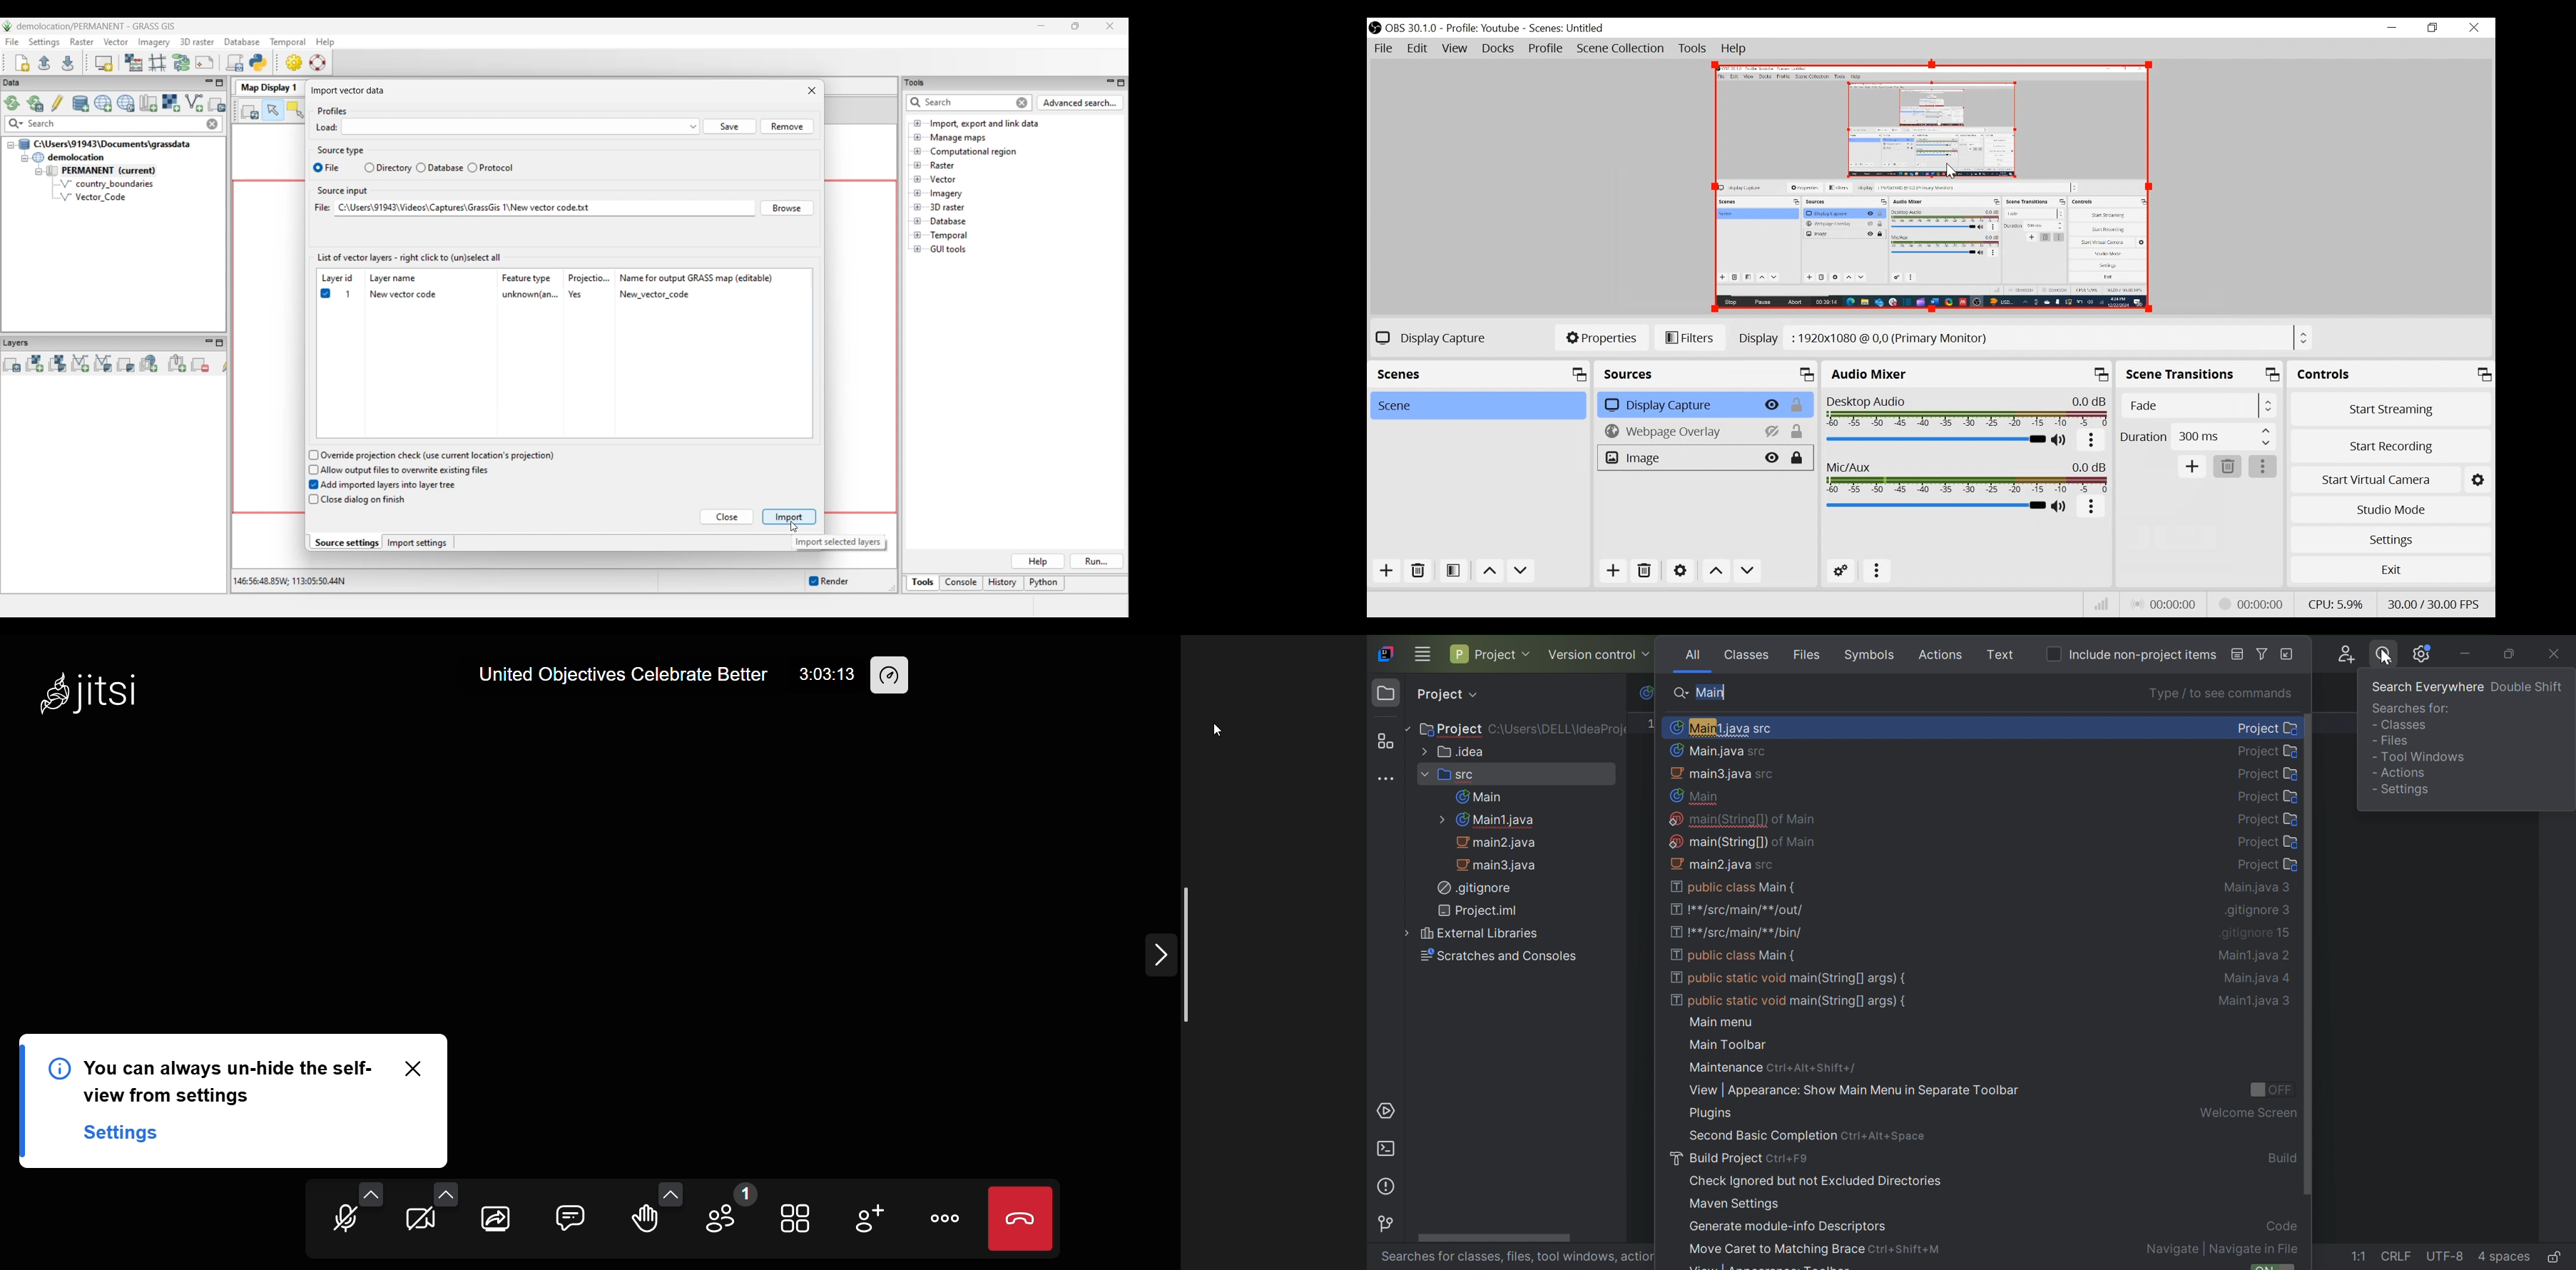 This screenshot has height=1288, width=2576. What do you see at coordinates (1851, 1091) in the screenshot?
I see `View | Appearance: Show Main Menu in Separate Toolbar` at bounding box center [1851, 1091].